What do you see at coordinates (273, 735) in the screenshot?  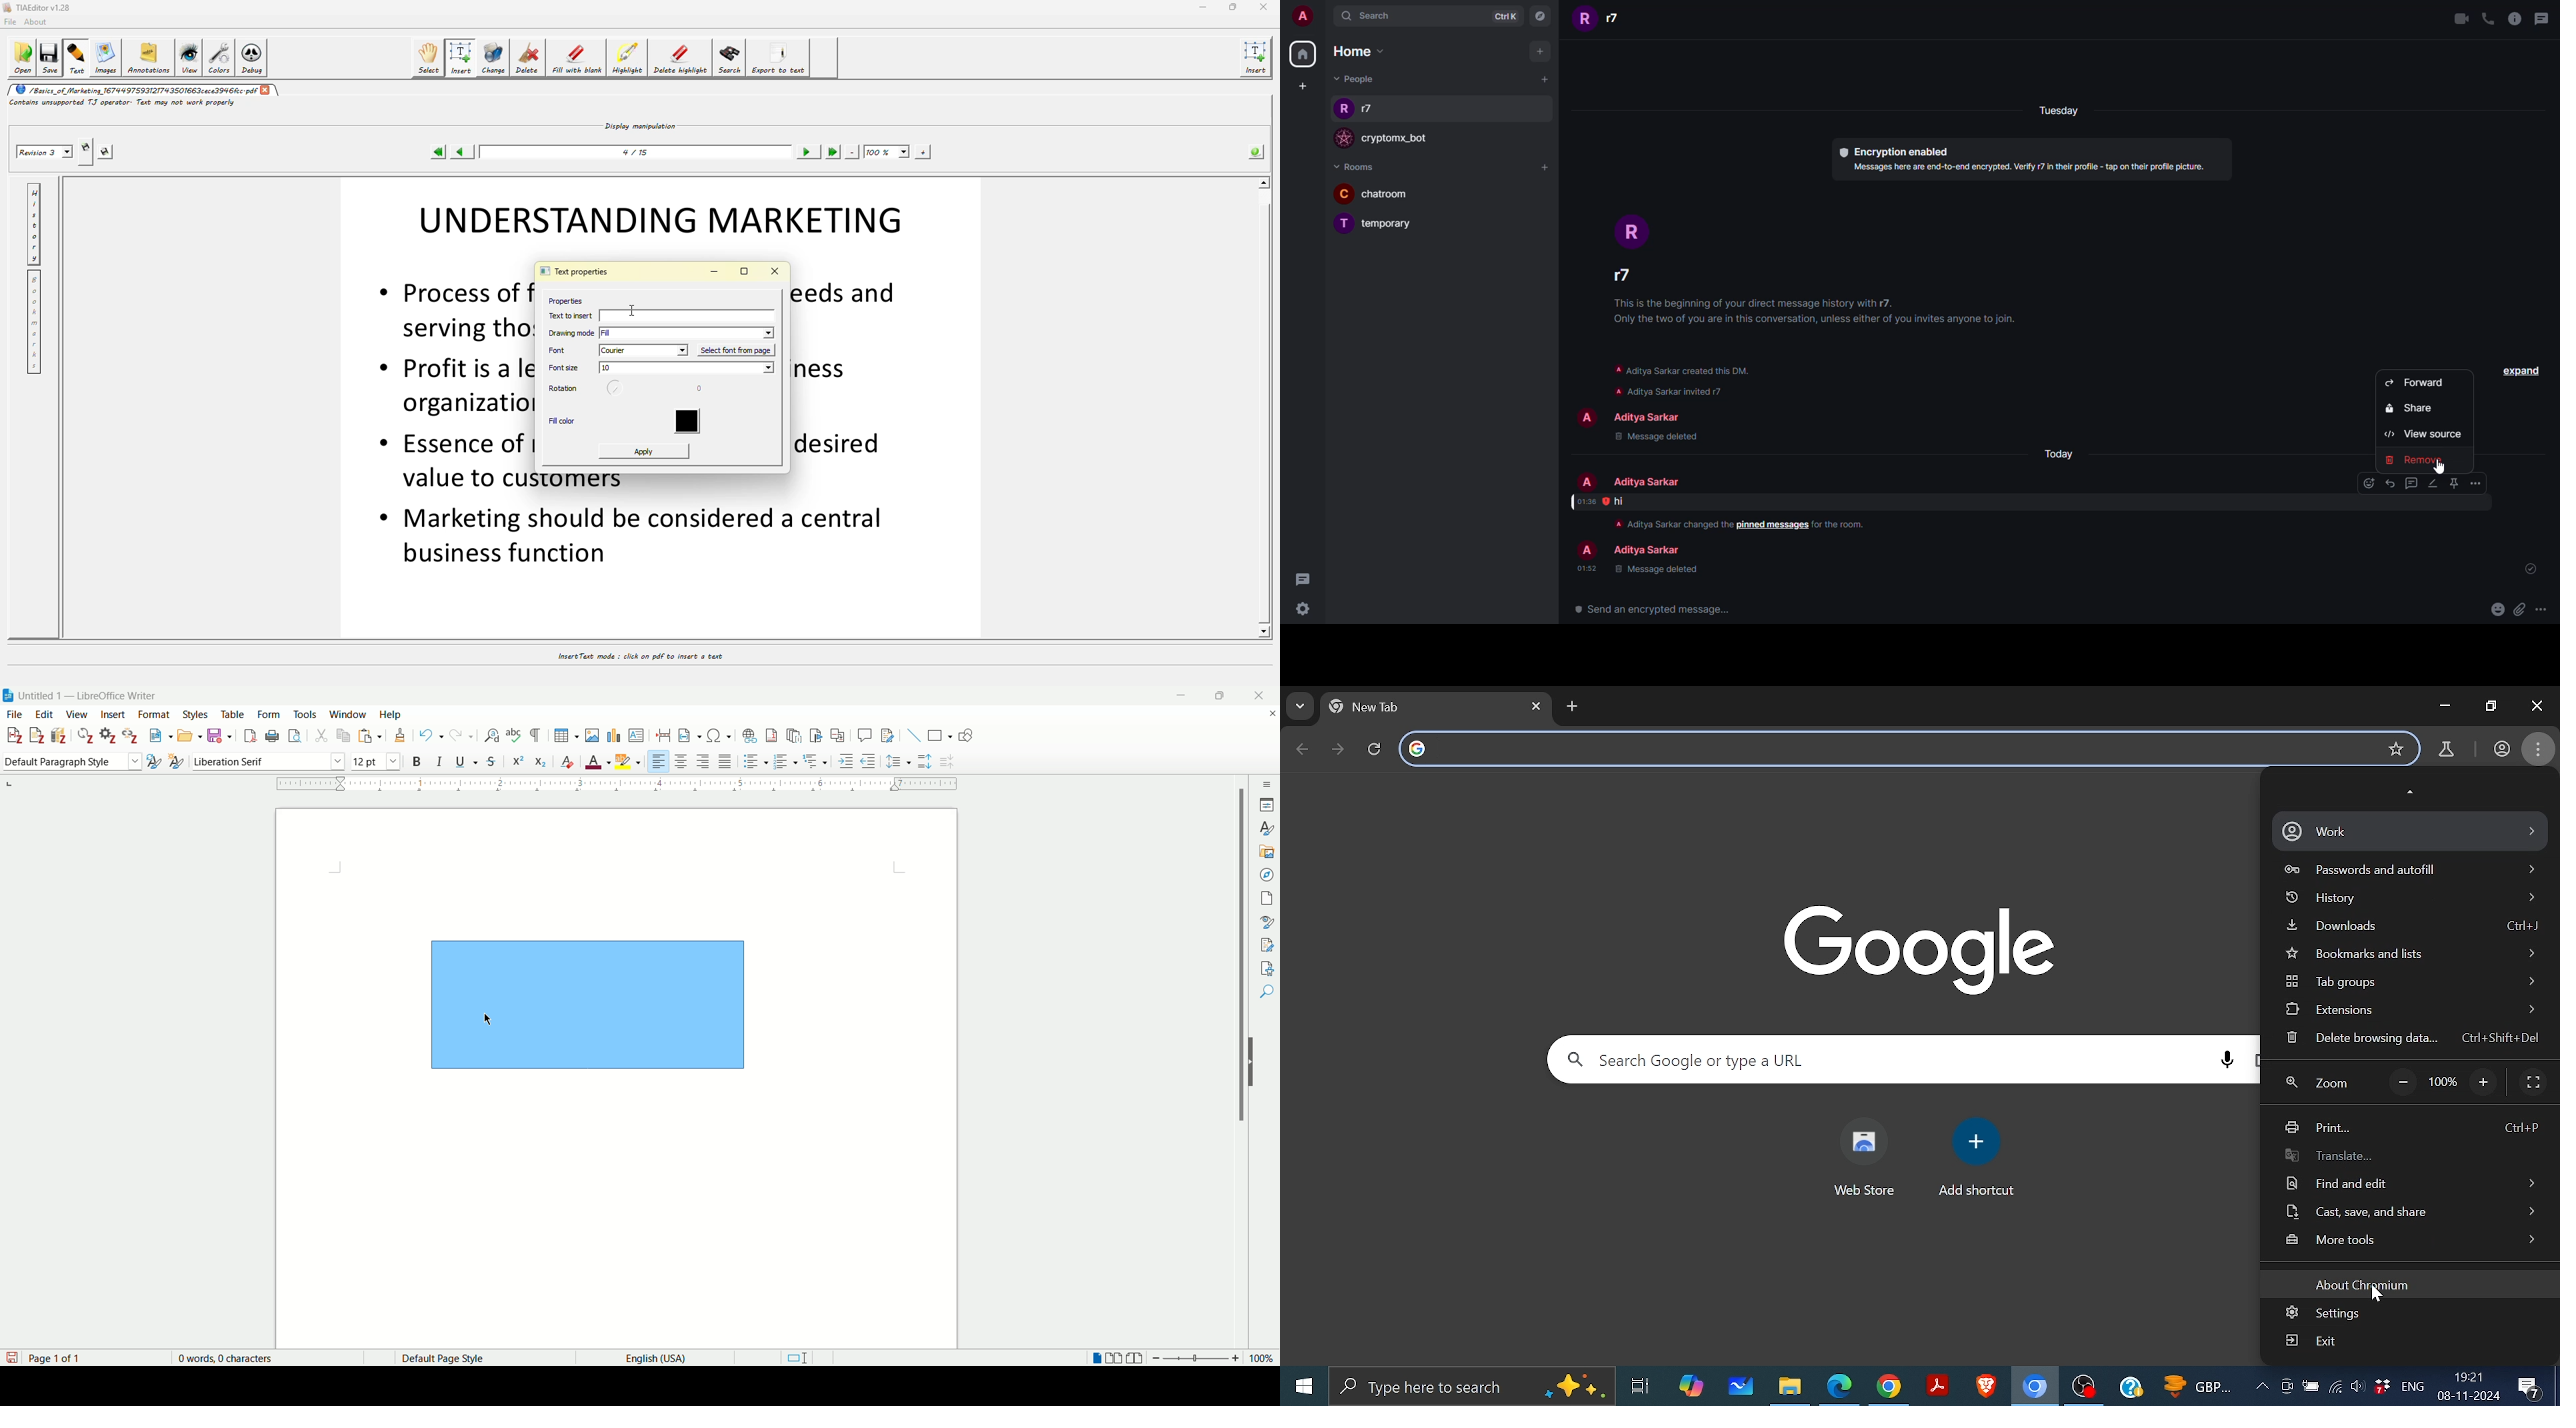 I see `print` at bounding box center [273, 735].